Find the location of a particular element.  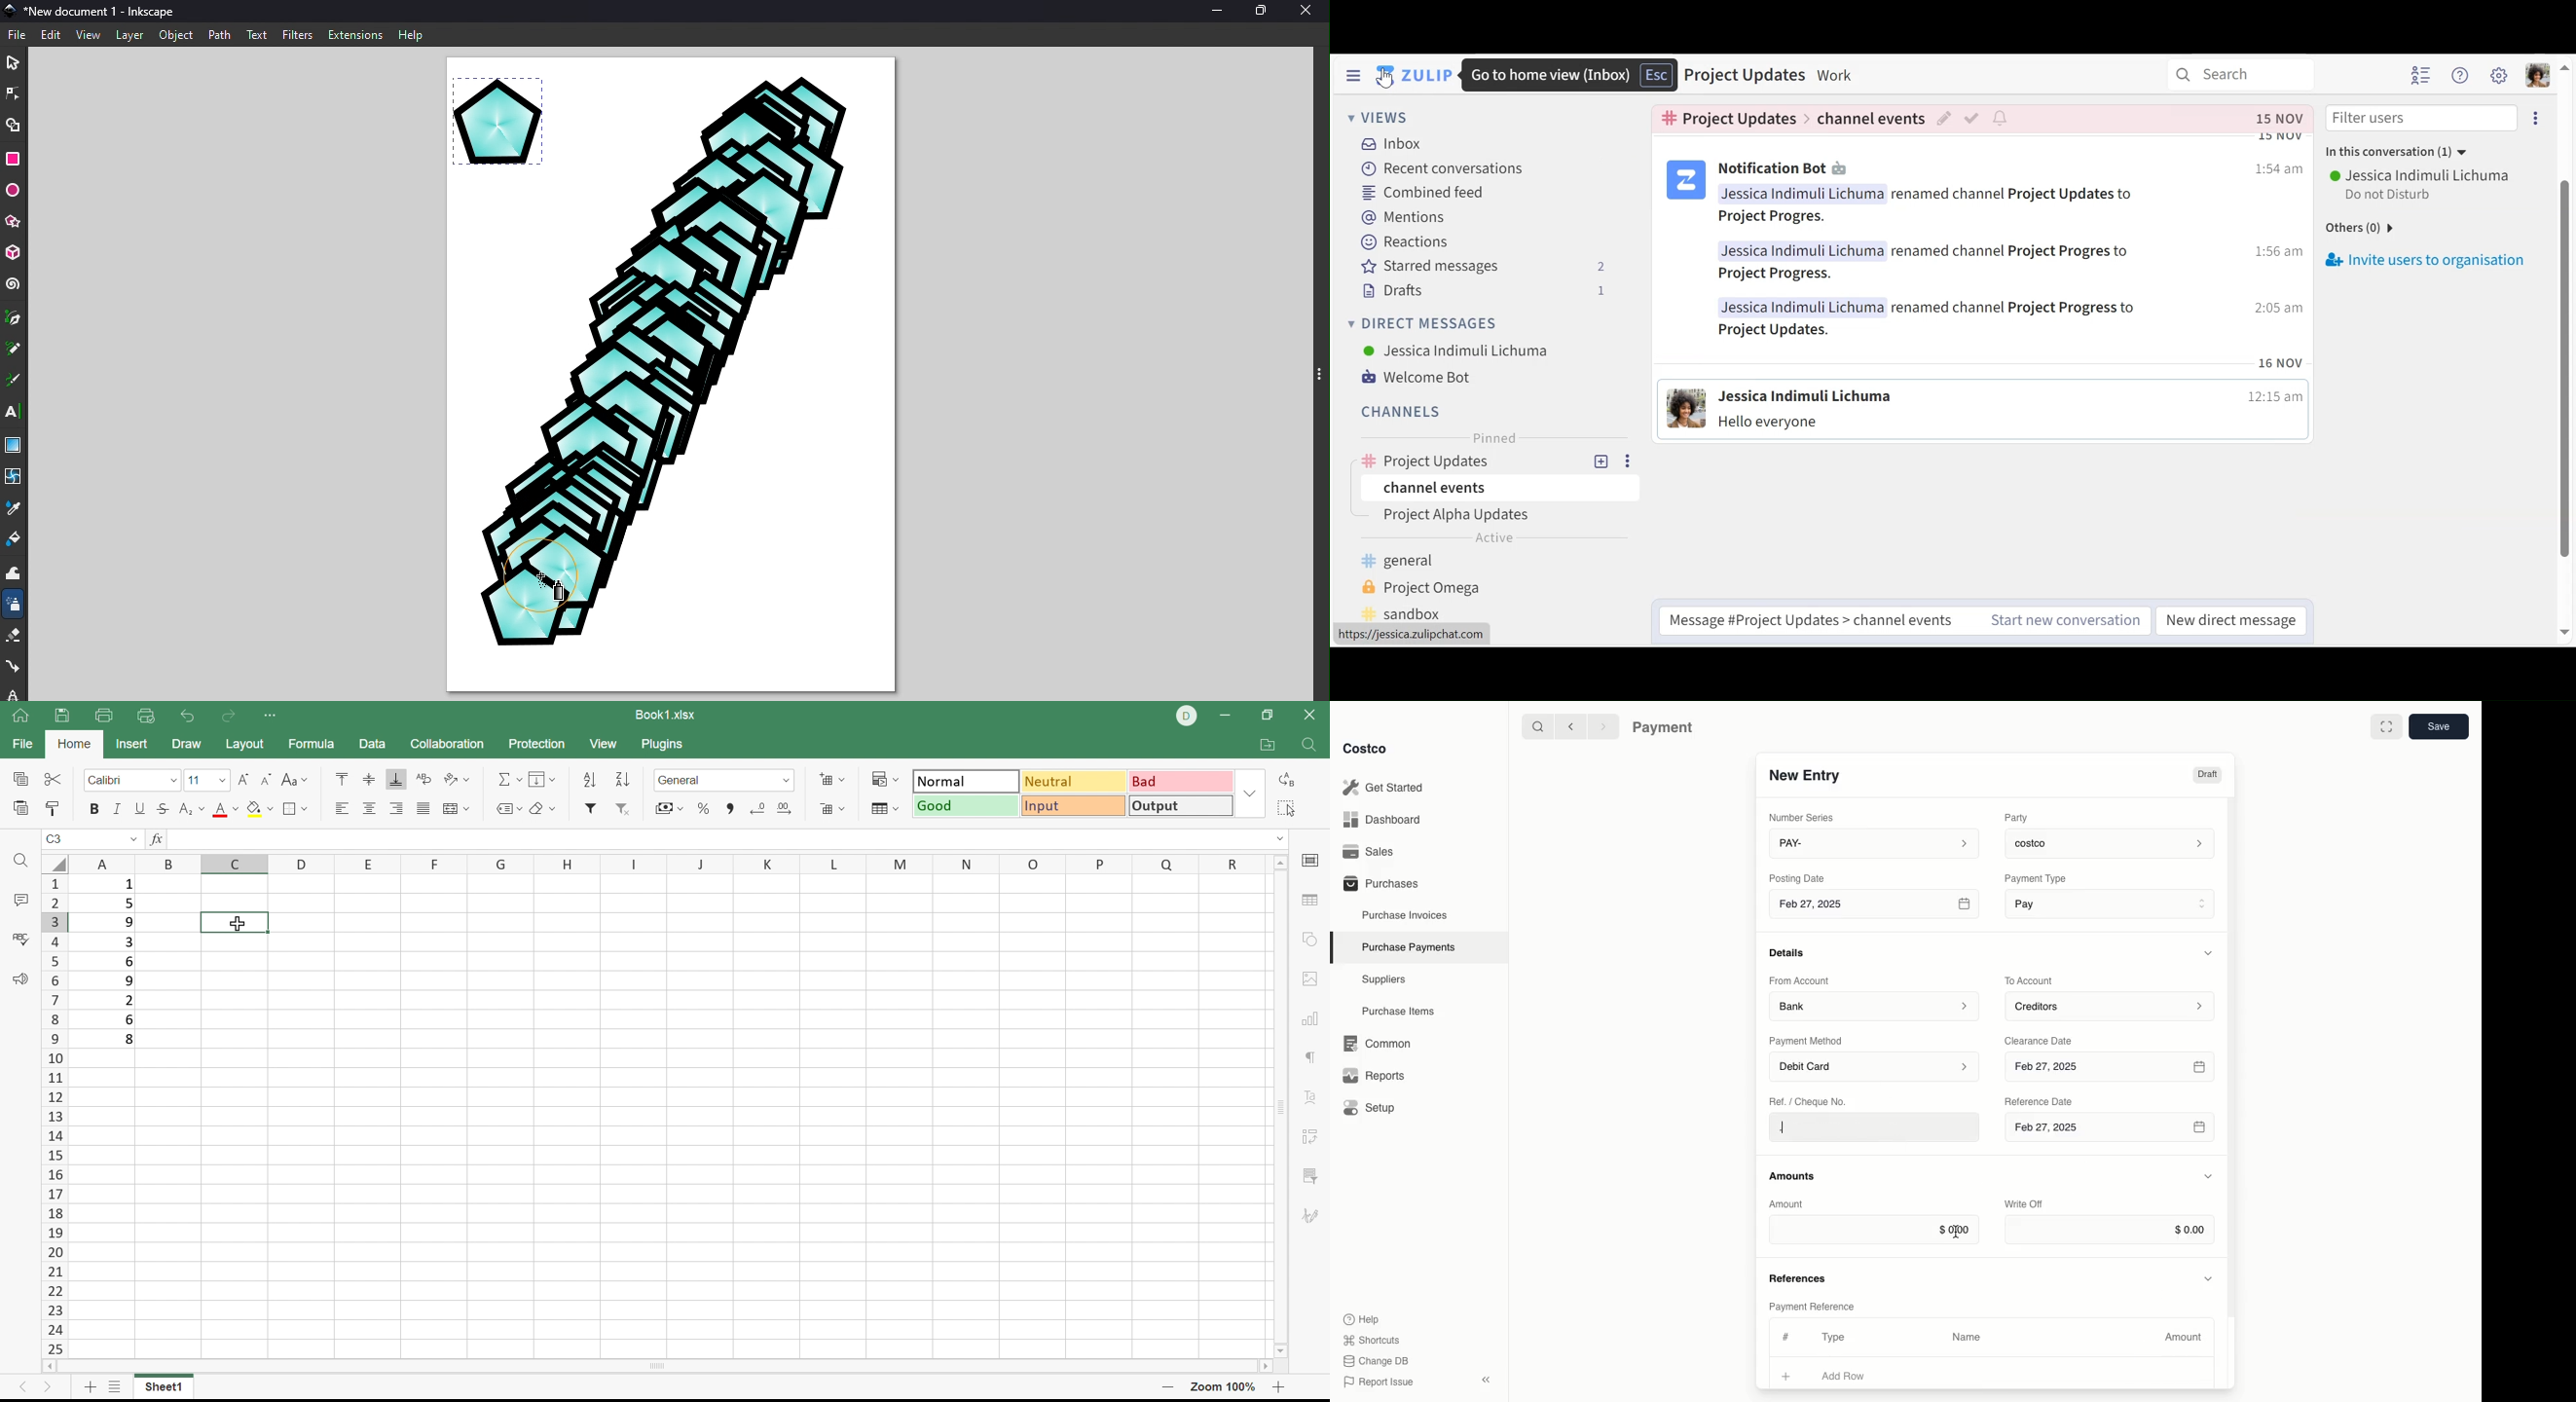

bot notifications is located at coordinates (2013, 250).